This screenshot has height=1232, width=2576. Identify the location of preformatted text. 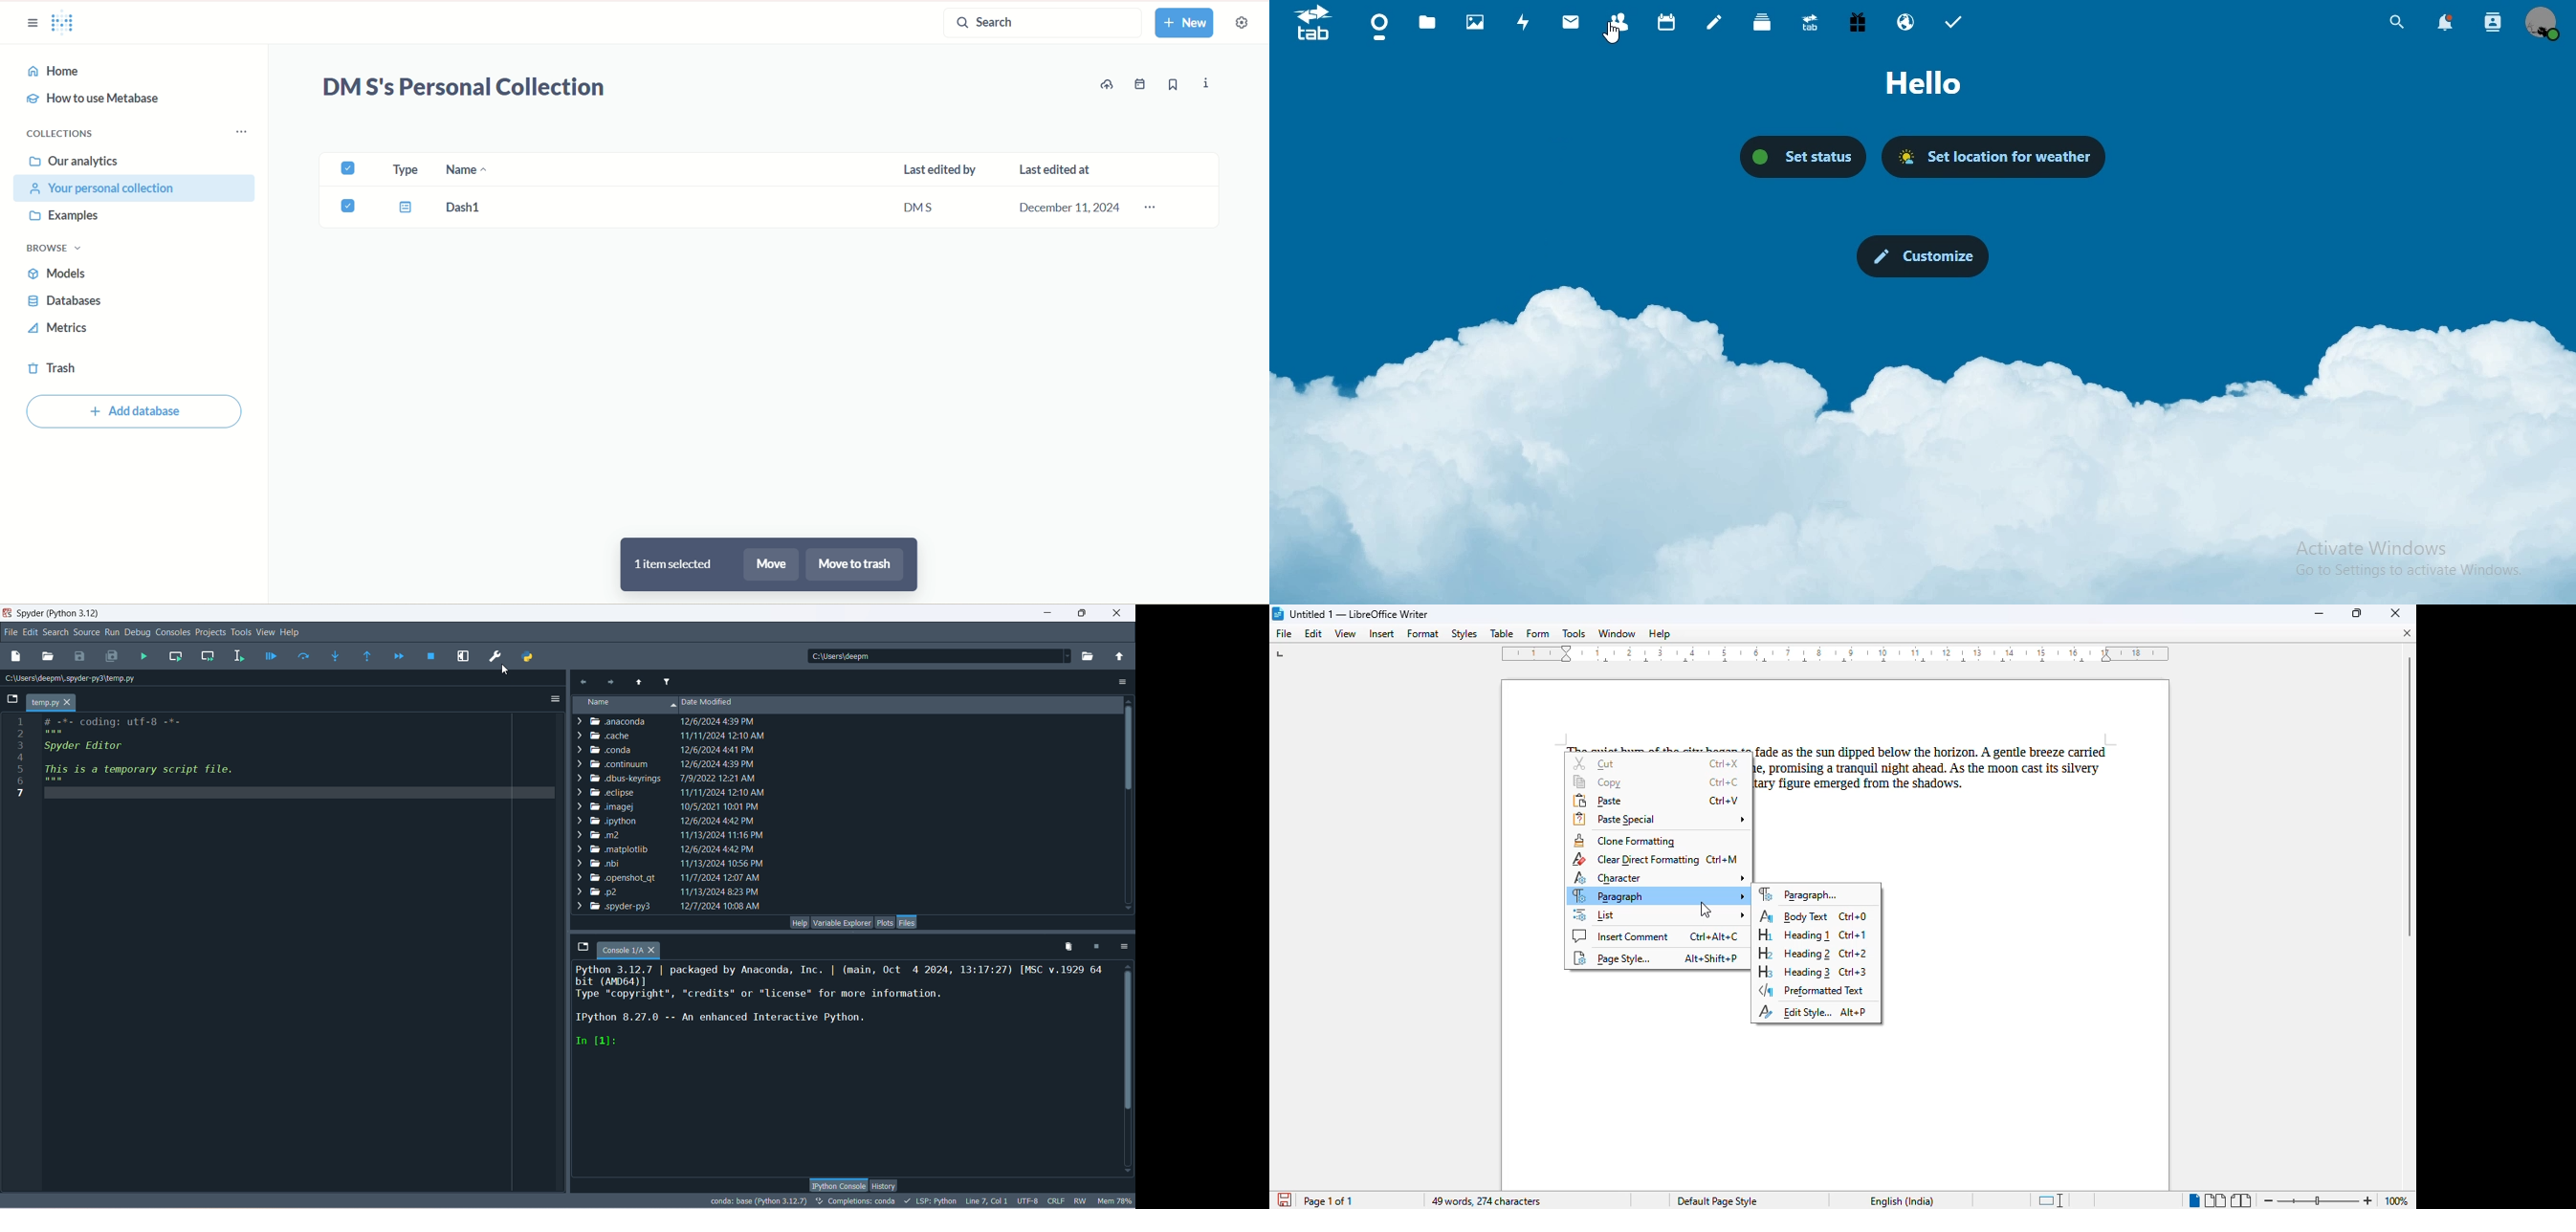
(1811, 990).